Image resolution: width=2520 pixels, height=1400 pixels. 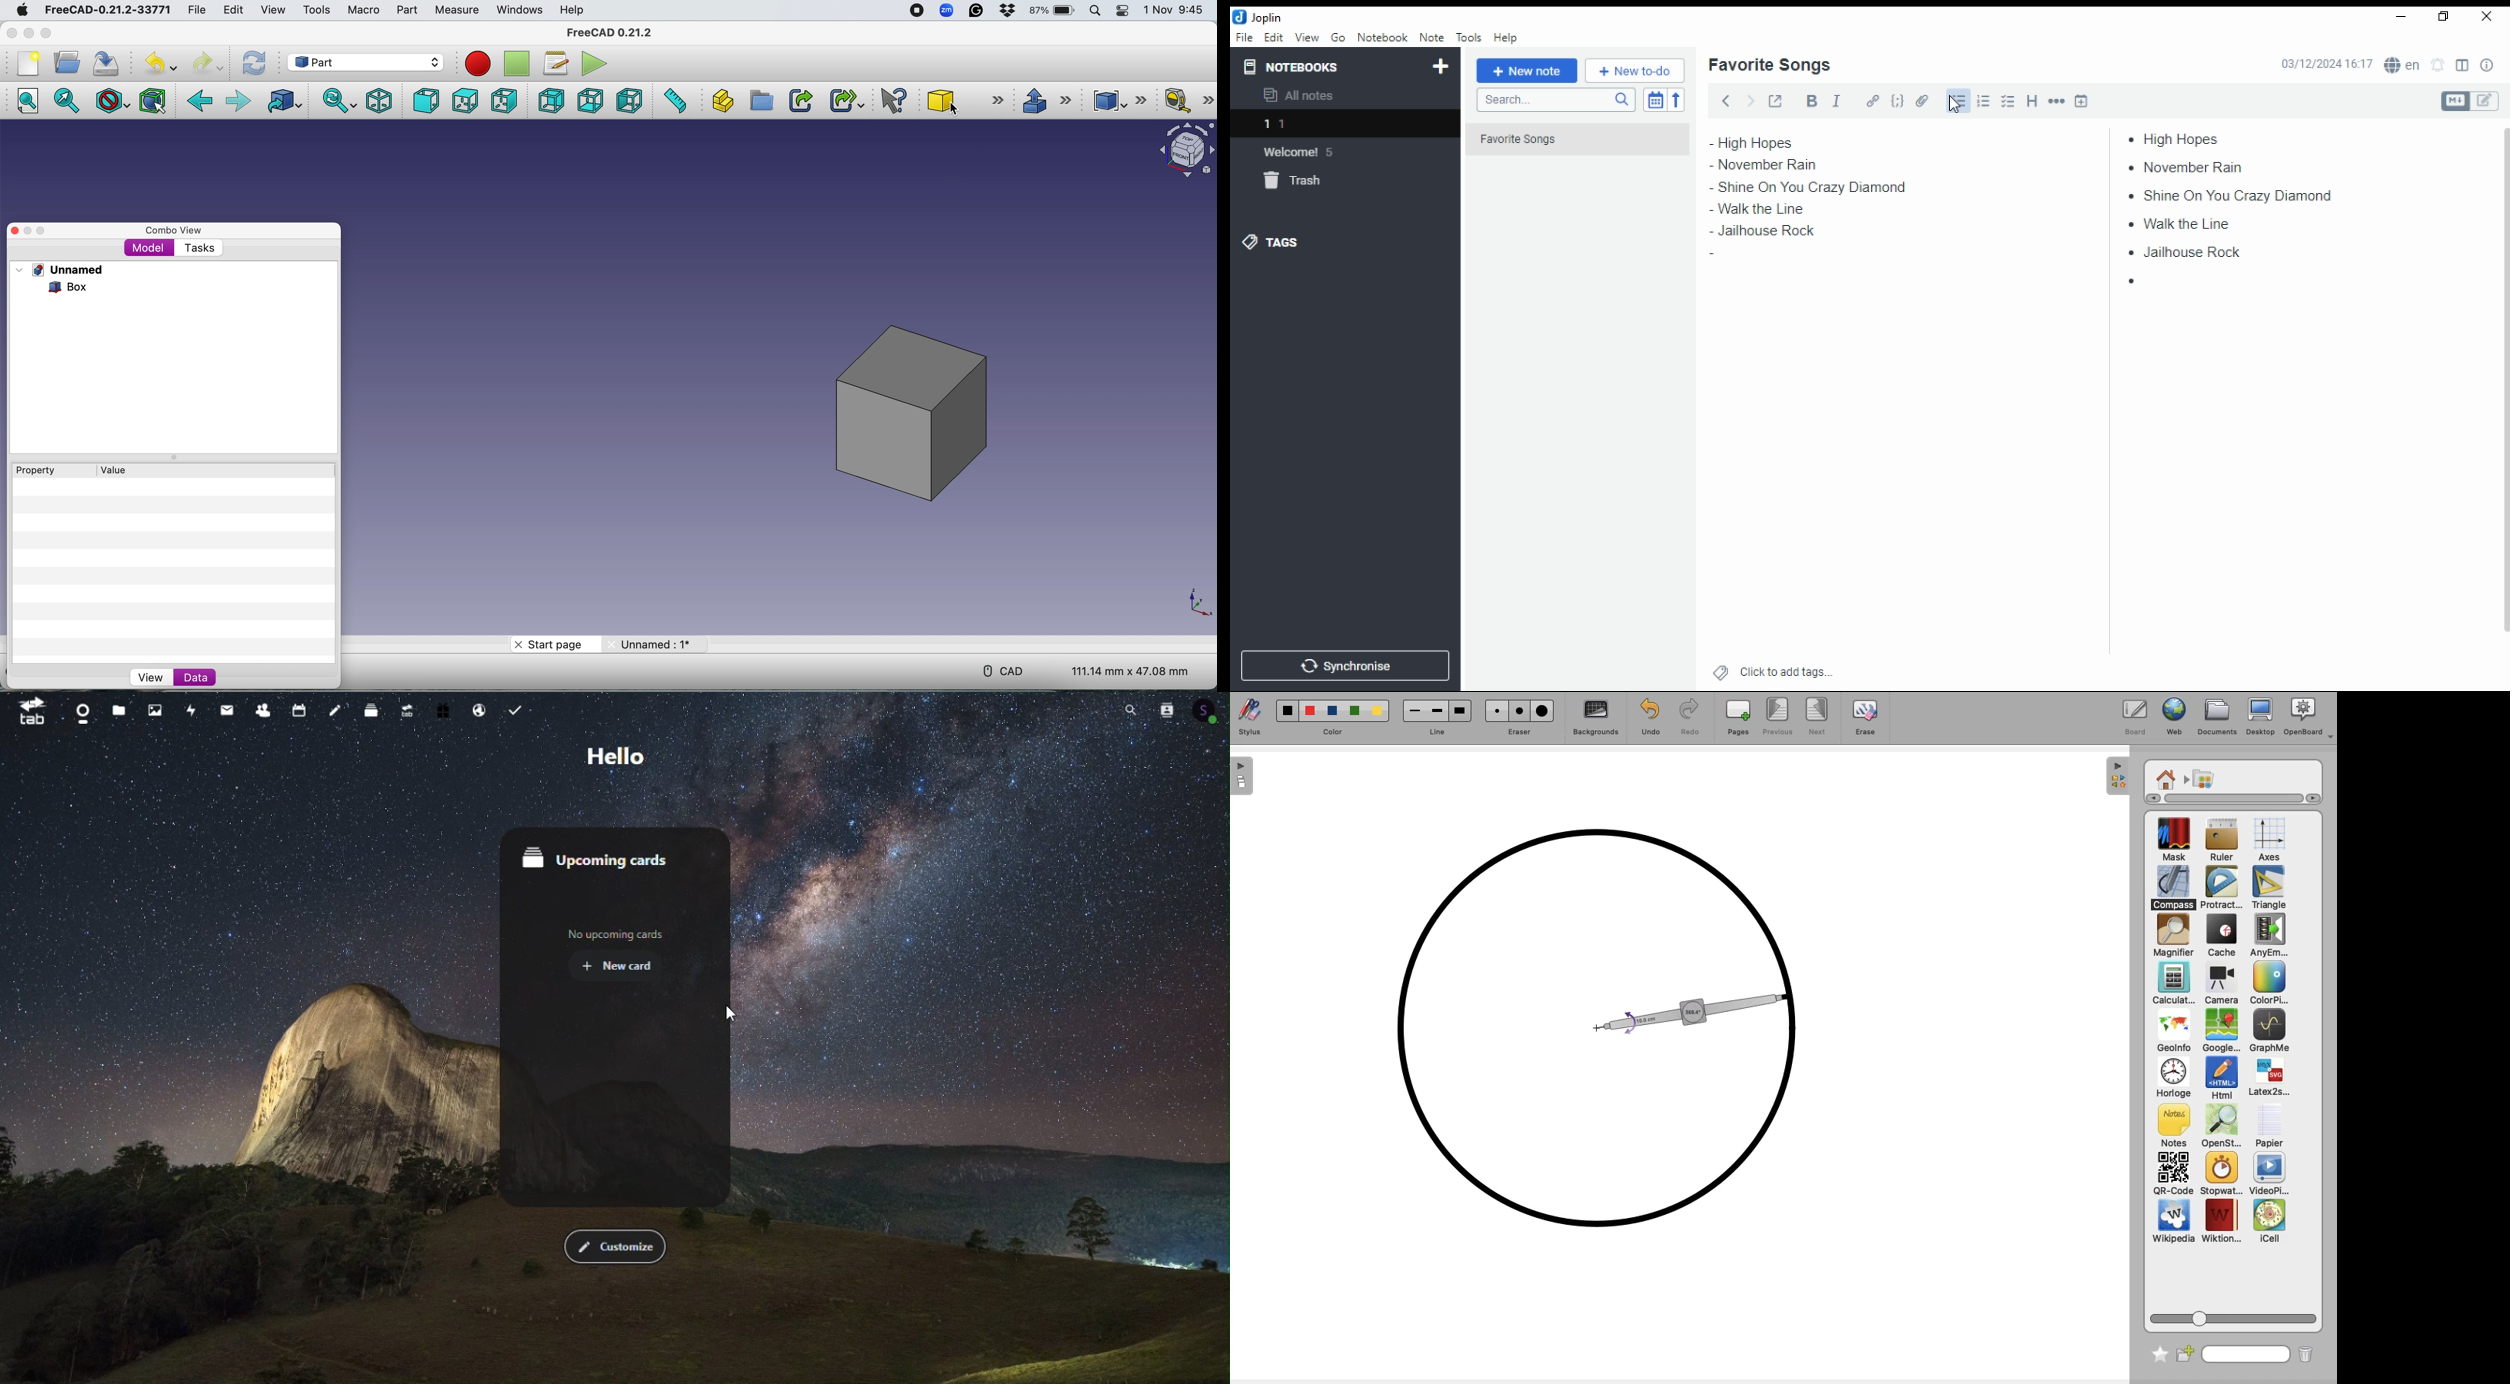 What do you see at coordinates (1382, 37) in the screenshot?
I see `notebook` at bounding box center [1382, 37].